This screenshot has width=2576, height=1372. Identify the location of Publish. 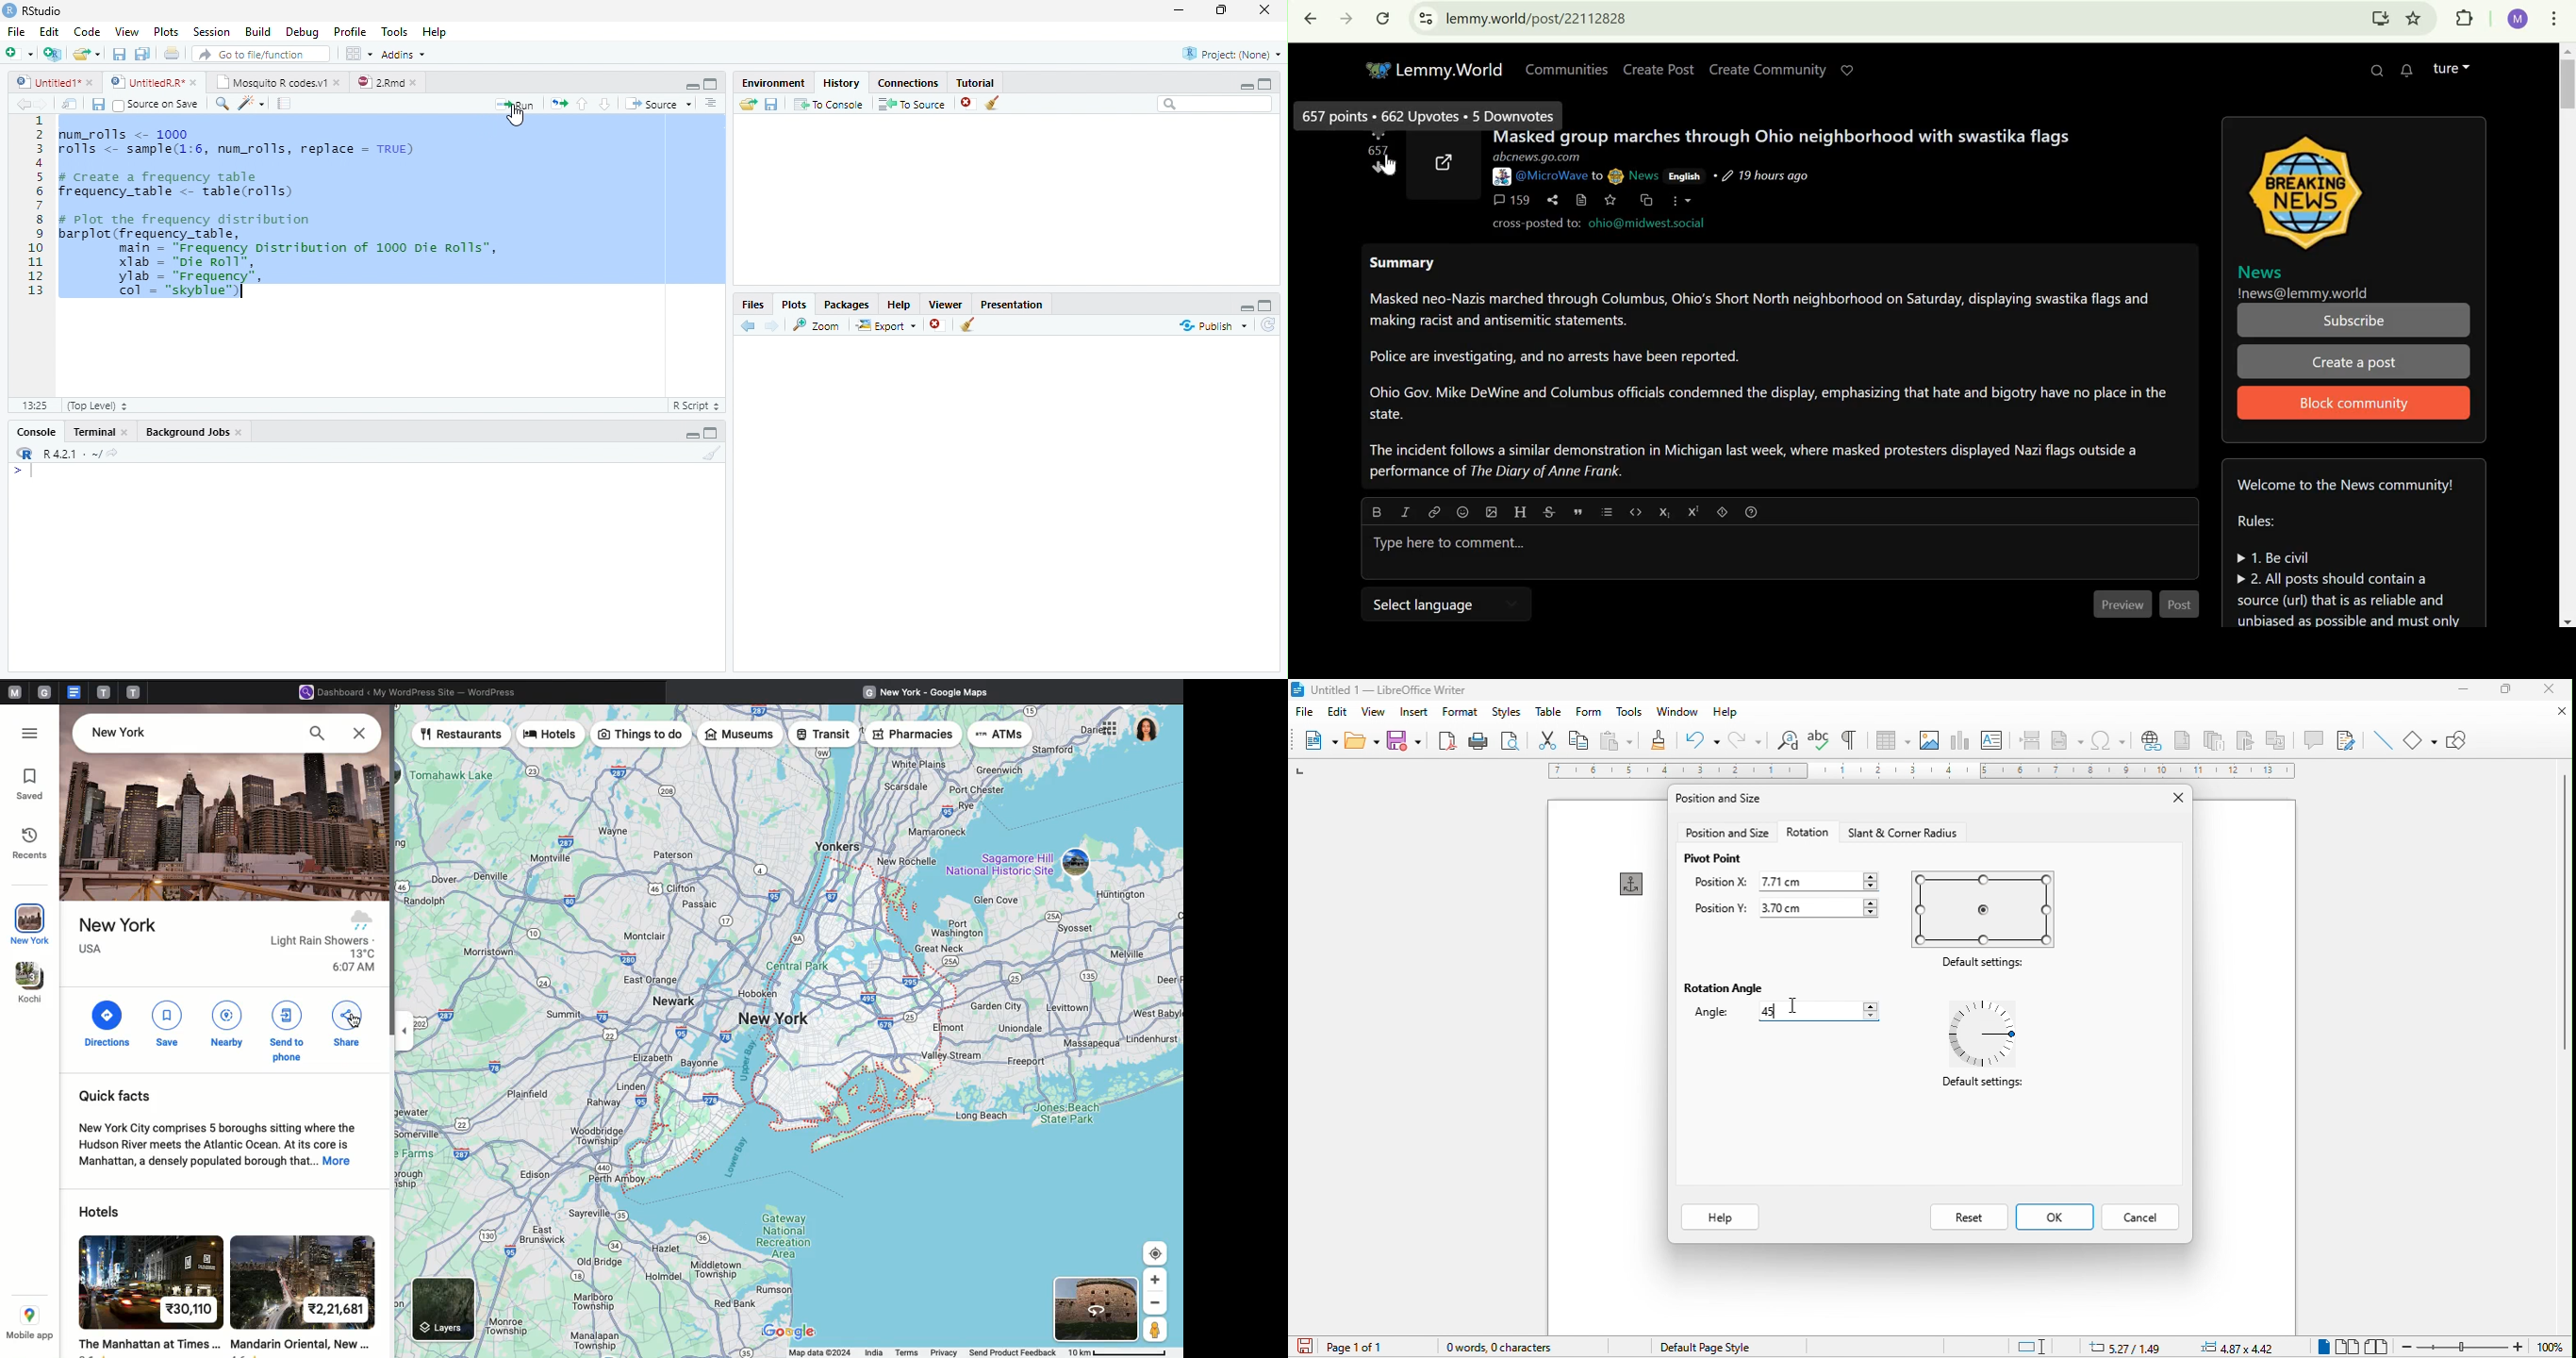
(1211, 326).